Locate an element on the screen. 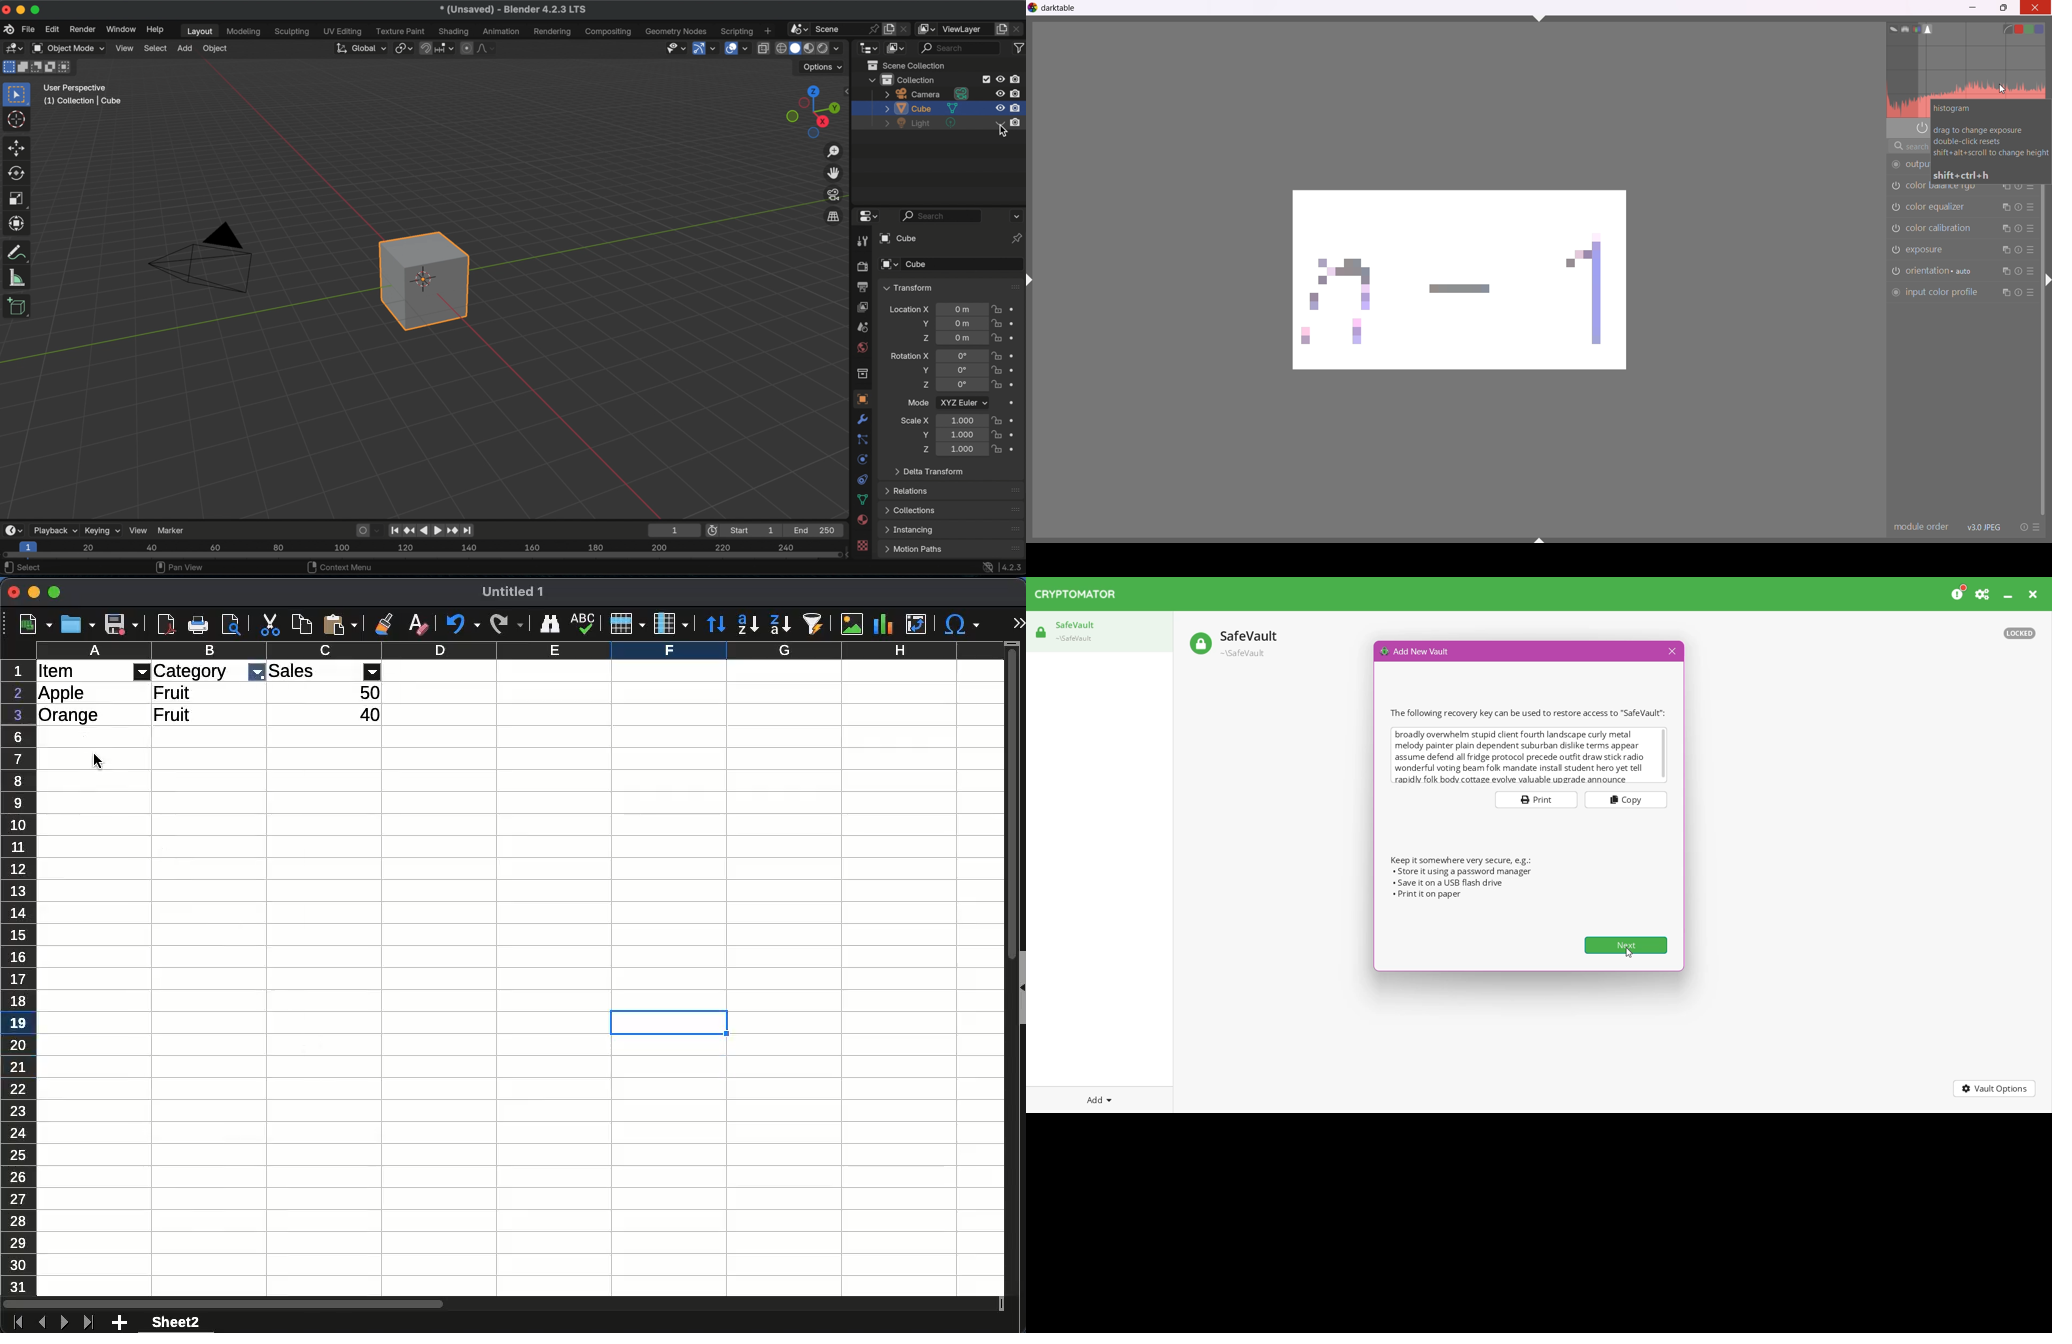 This screenshot has height=1344, width=2072. transform pivot point is located at coordinates (403, 48).